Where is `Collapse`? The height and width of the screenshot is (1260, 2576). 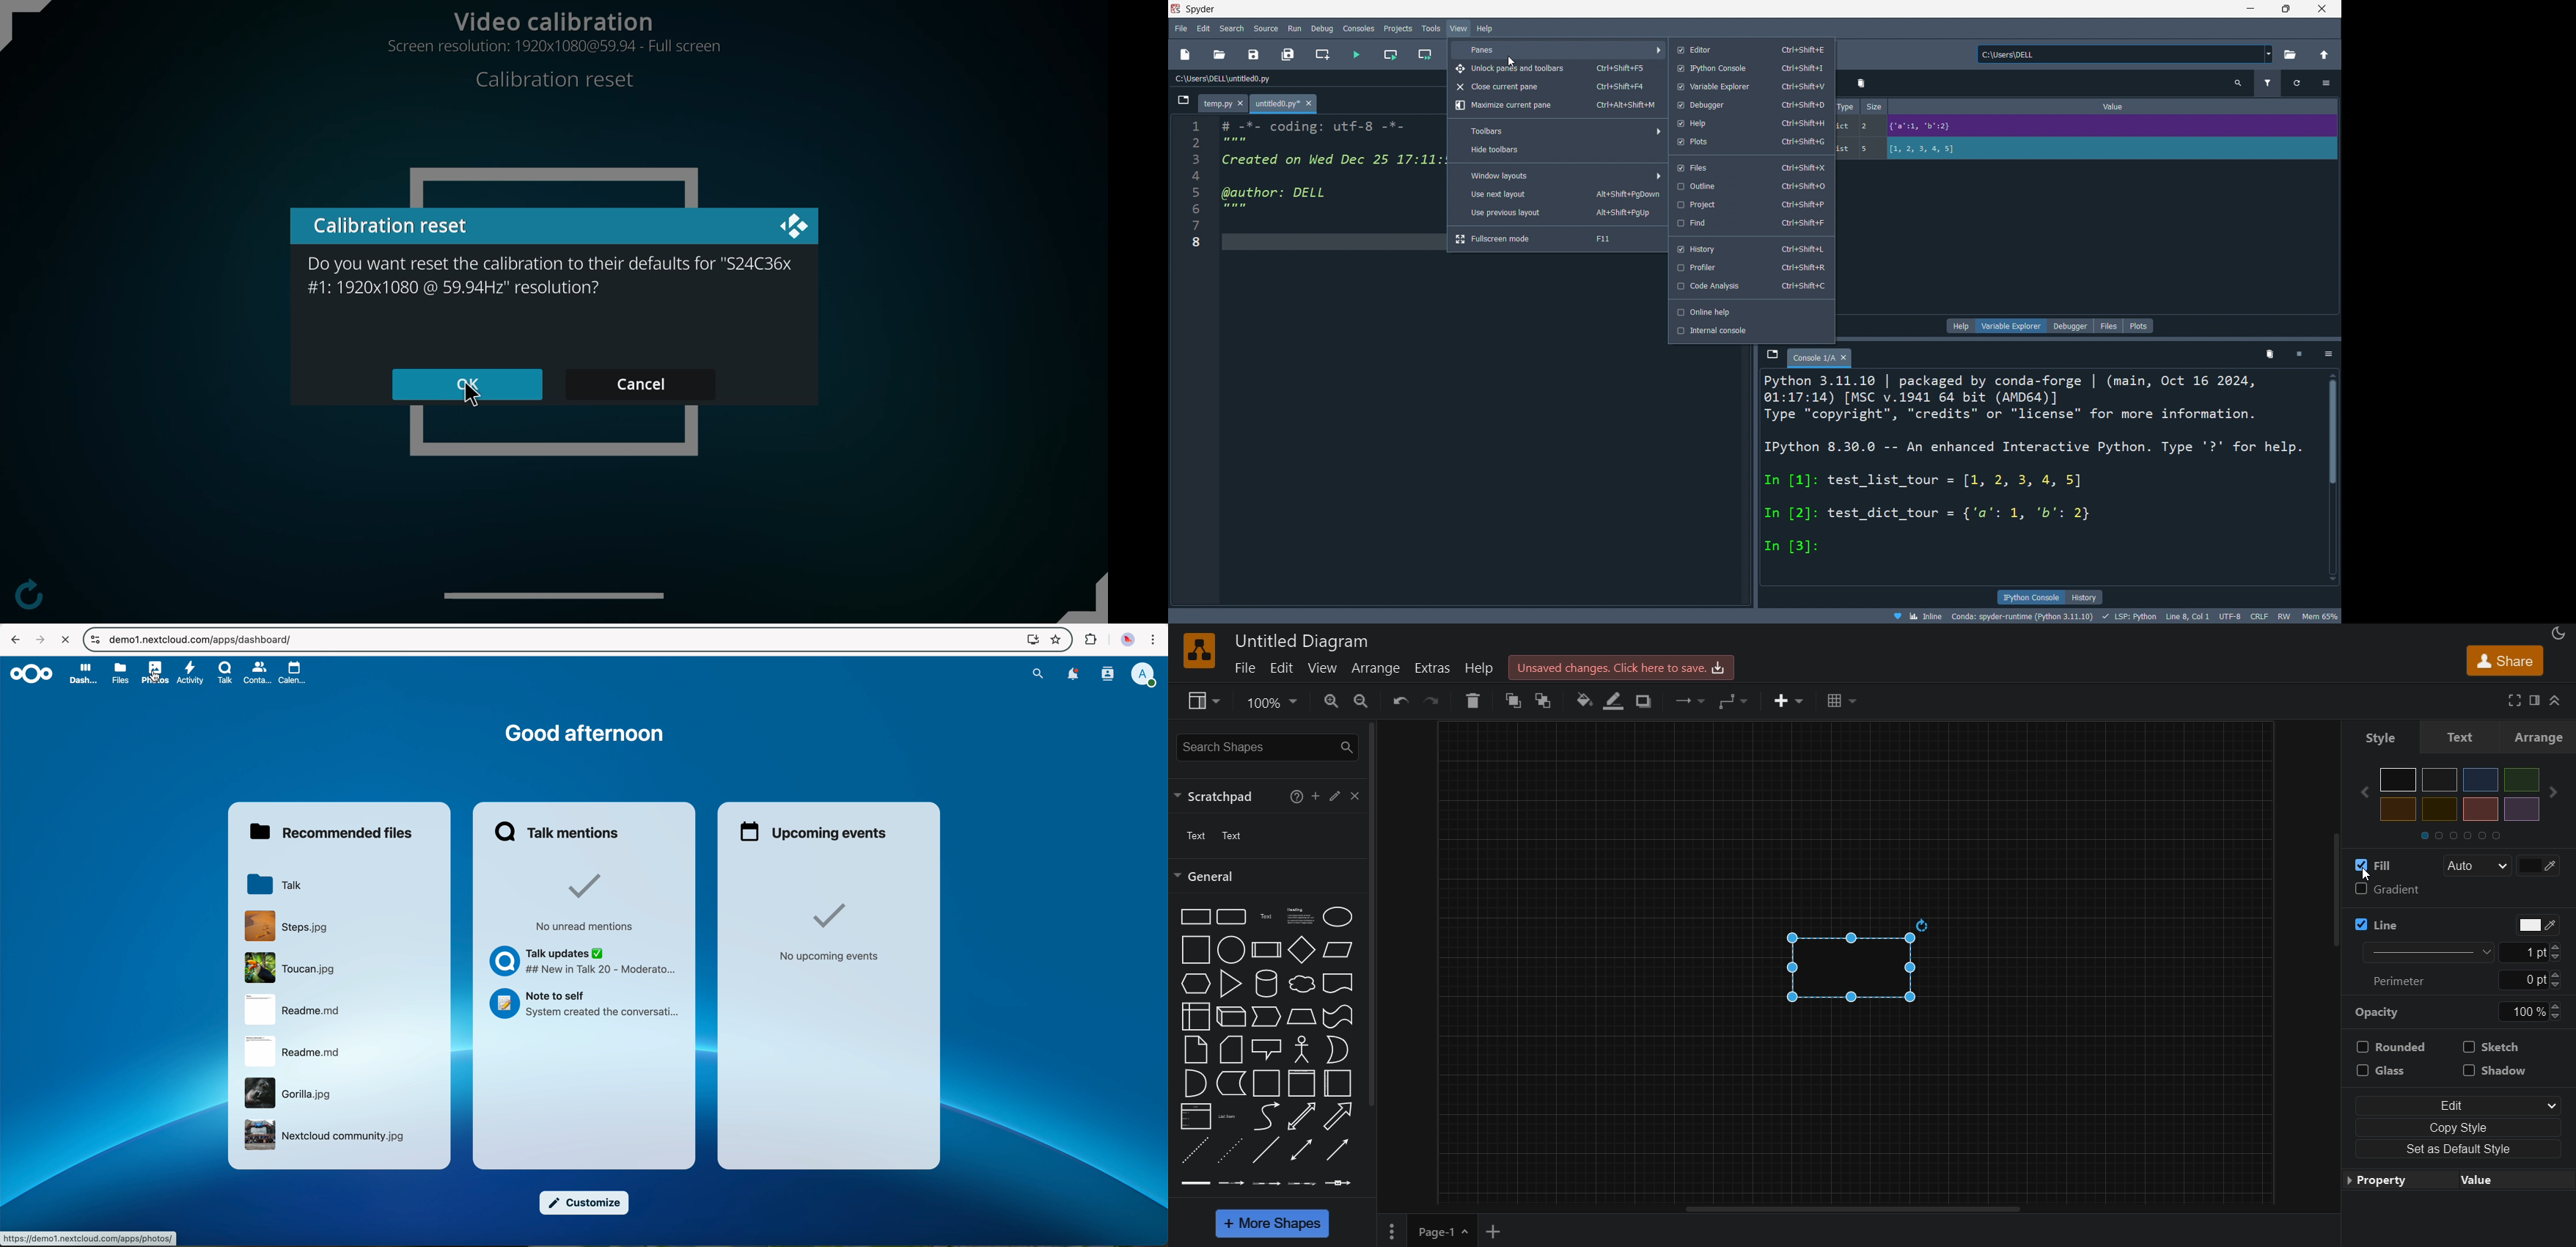 Collapse is located at coordinates (2557, 701).